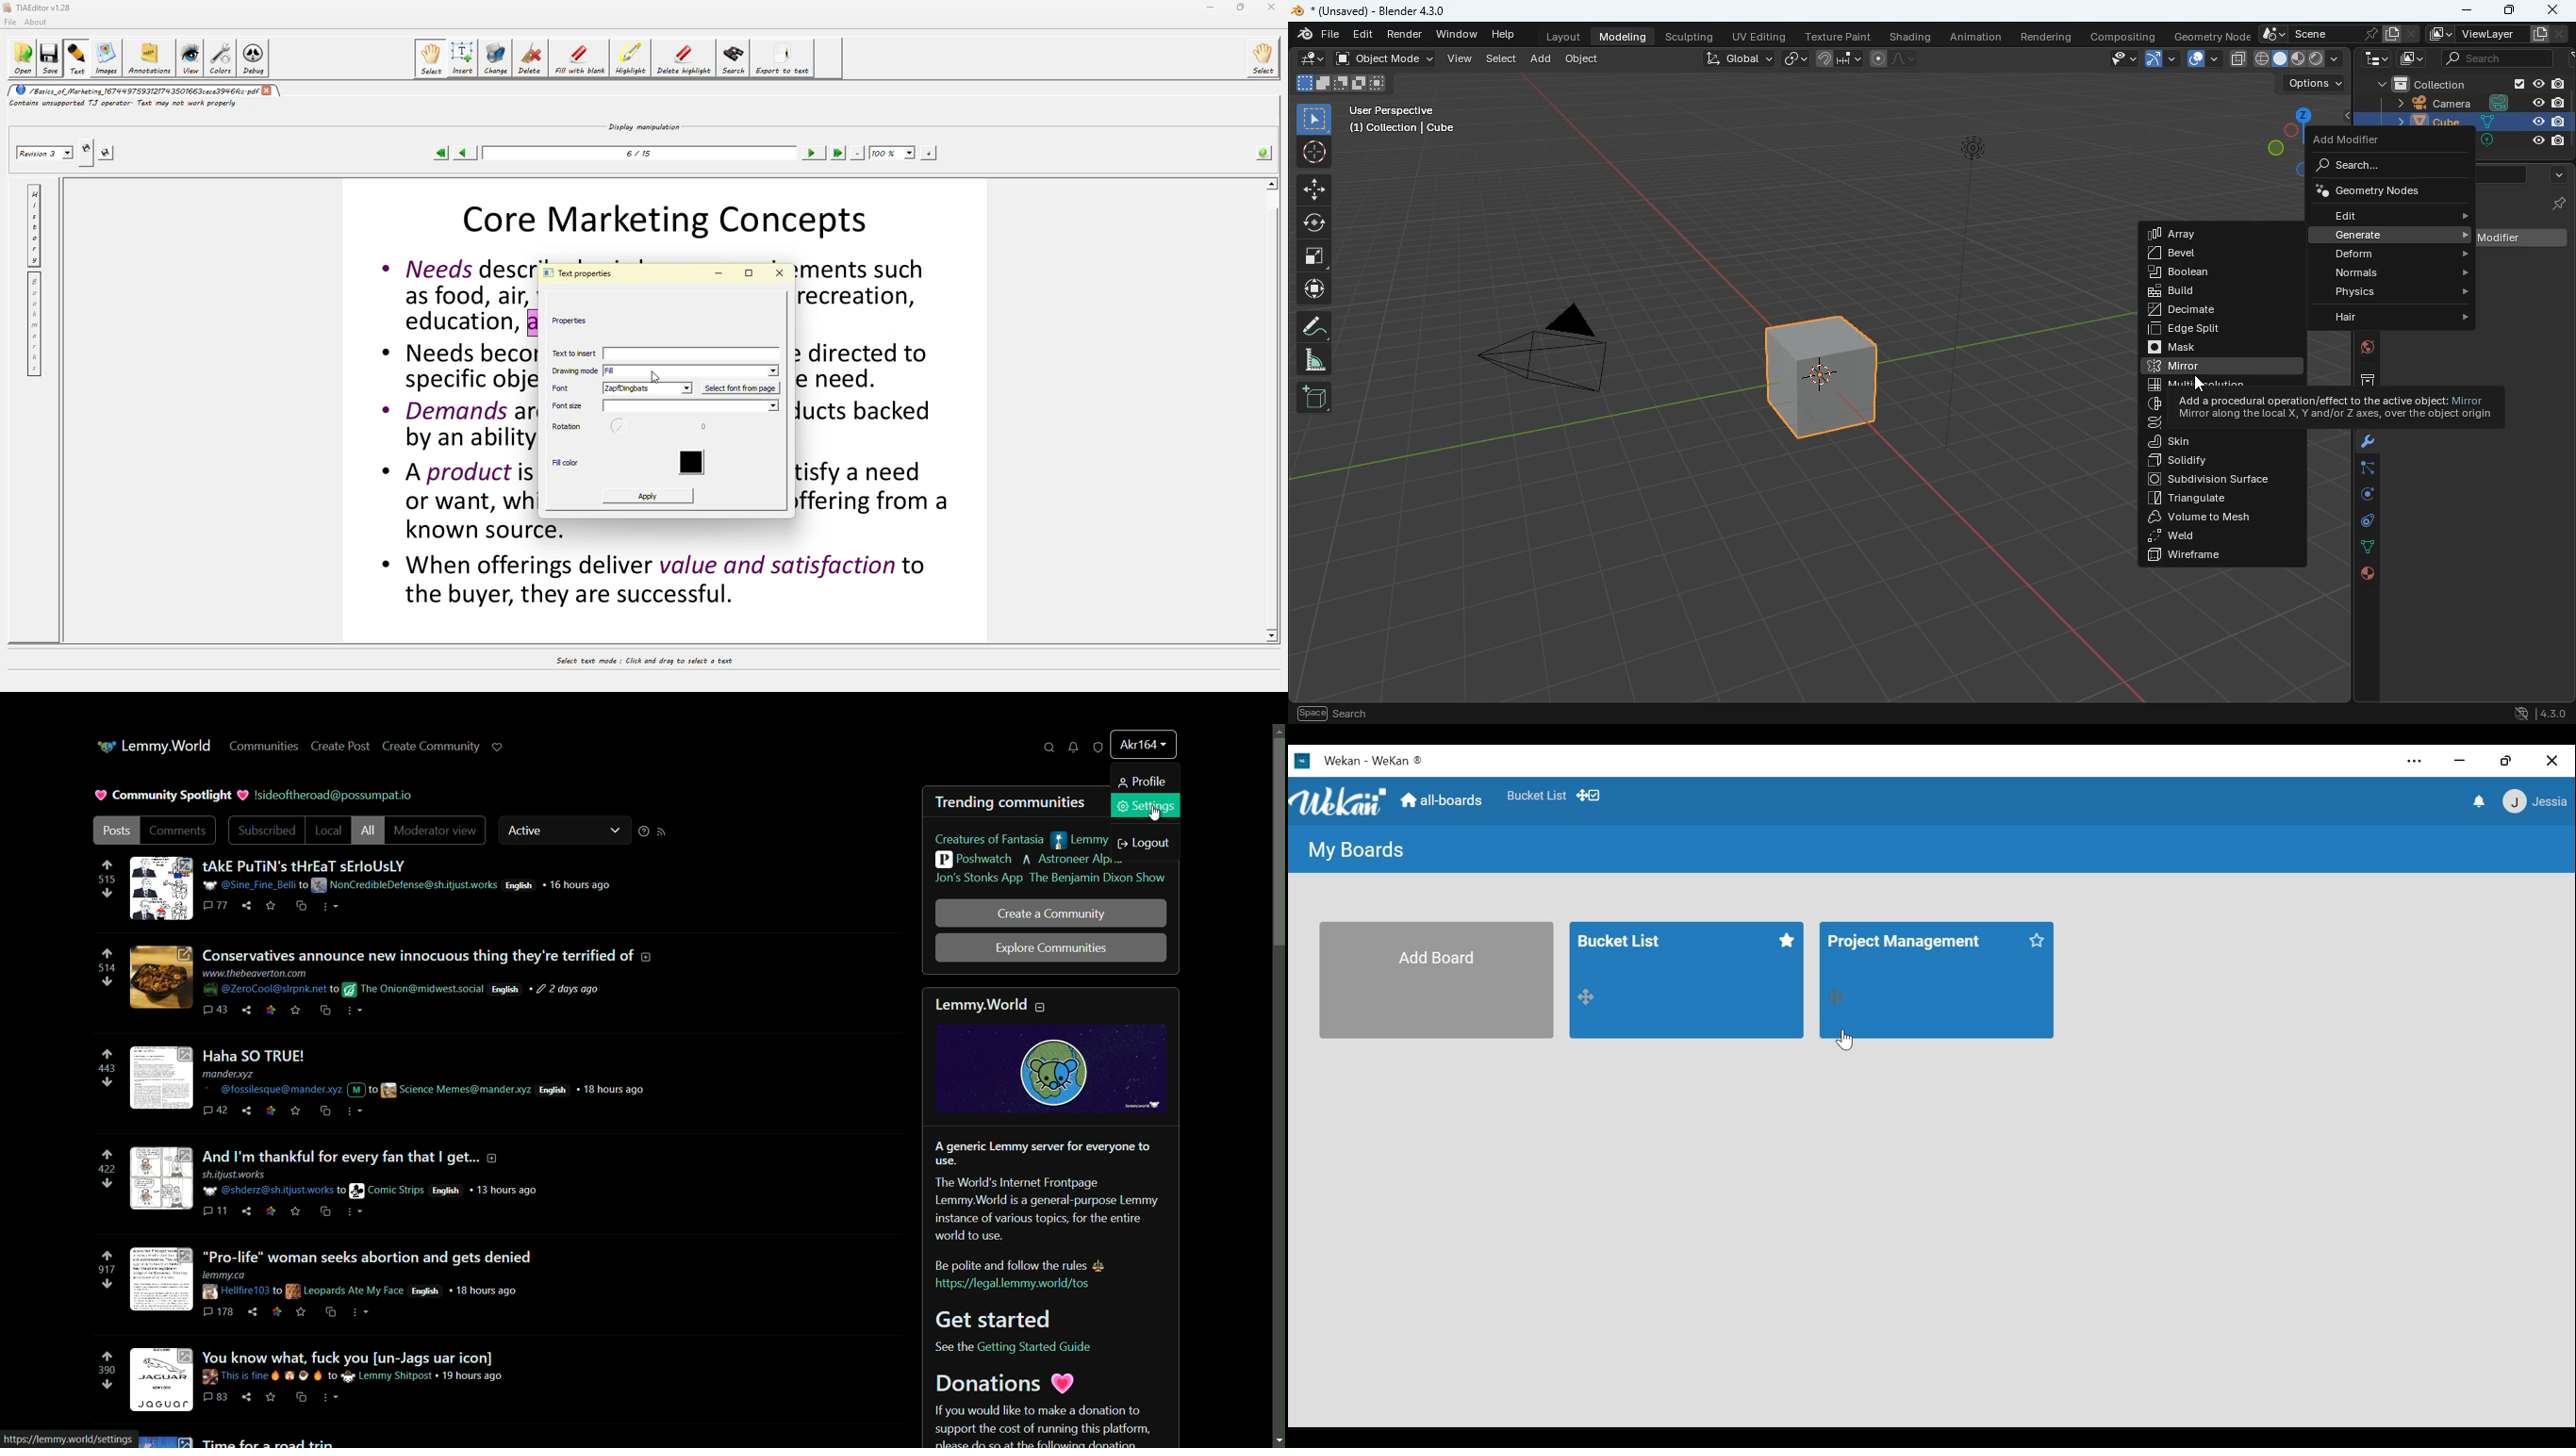  What do you see at coordinates (1049, 748) in the screenshot?
I see `search` at bounding box center [1049, 748].